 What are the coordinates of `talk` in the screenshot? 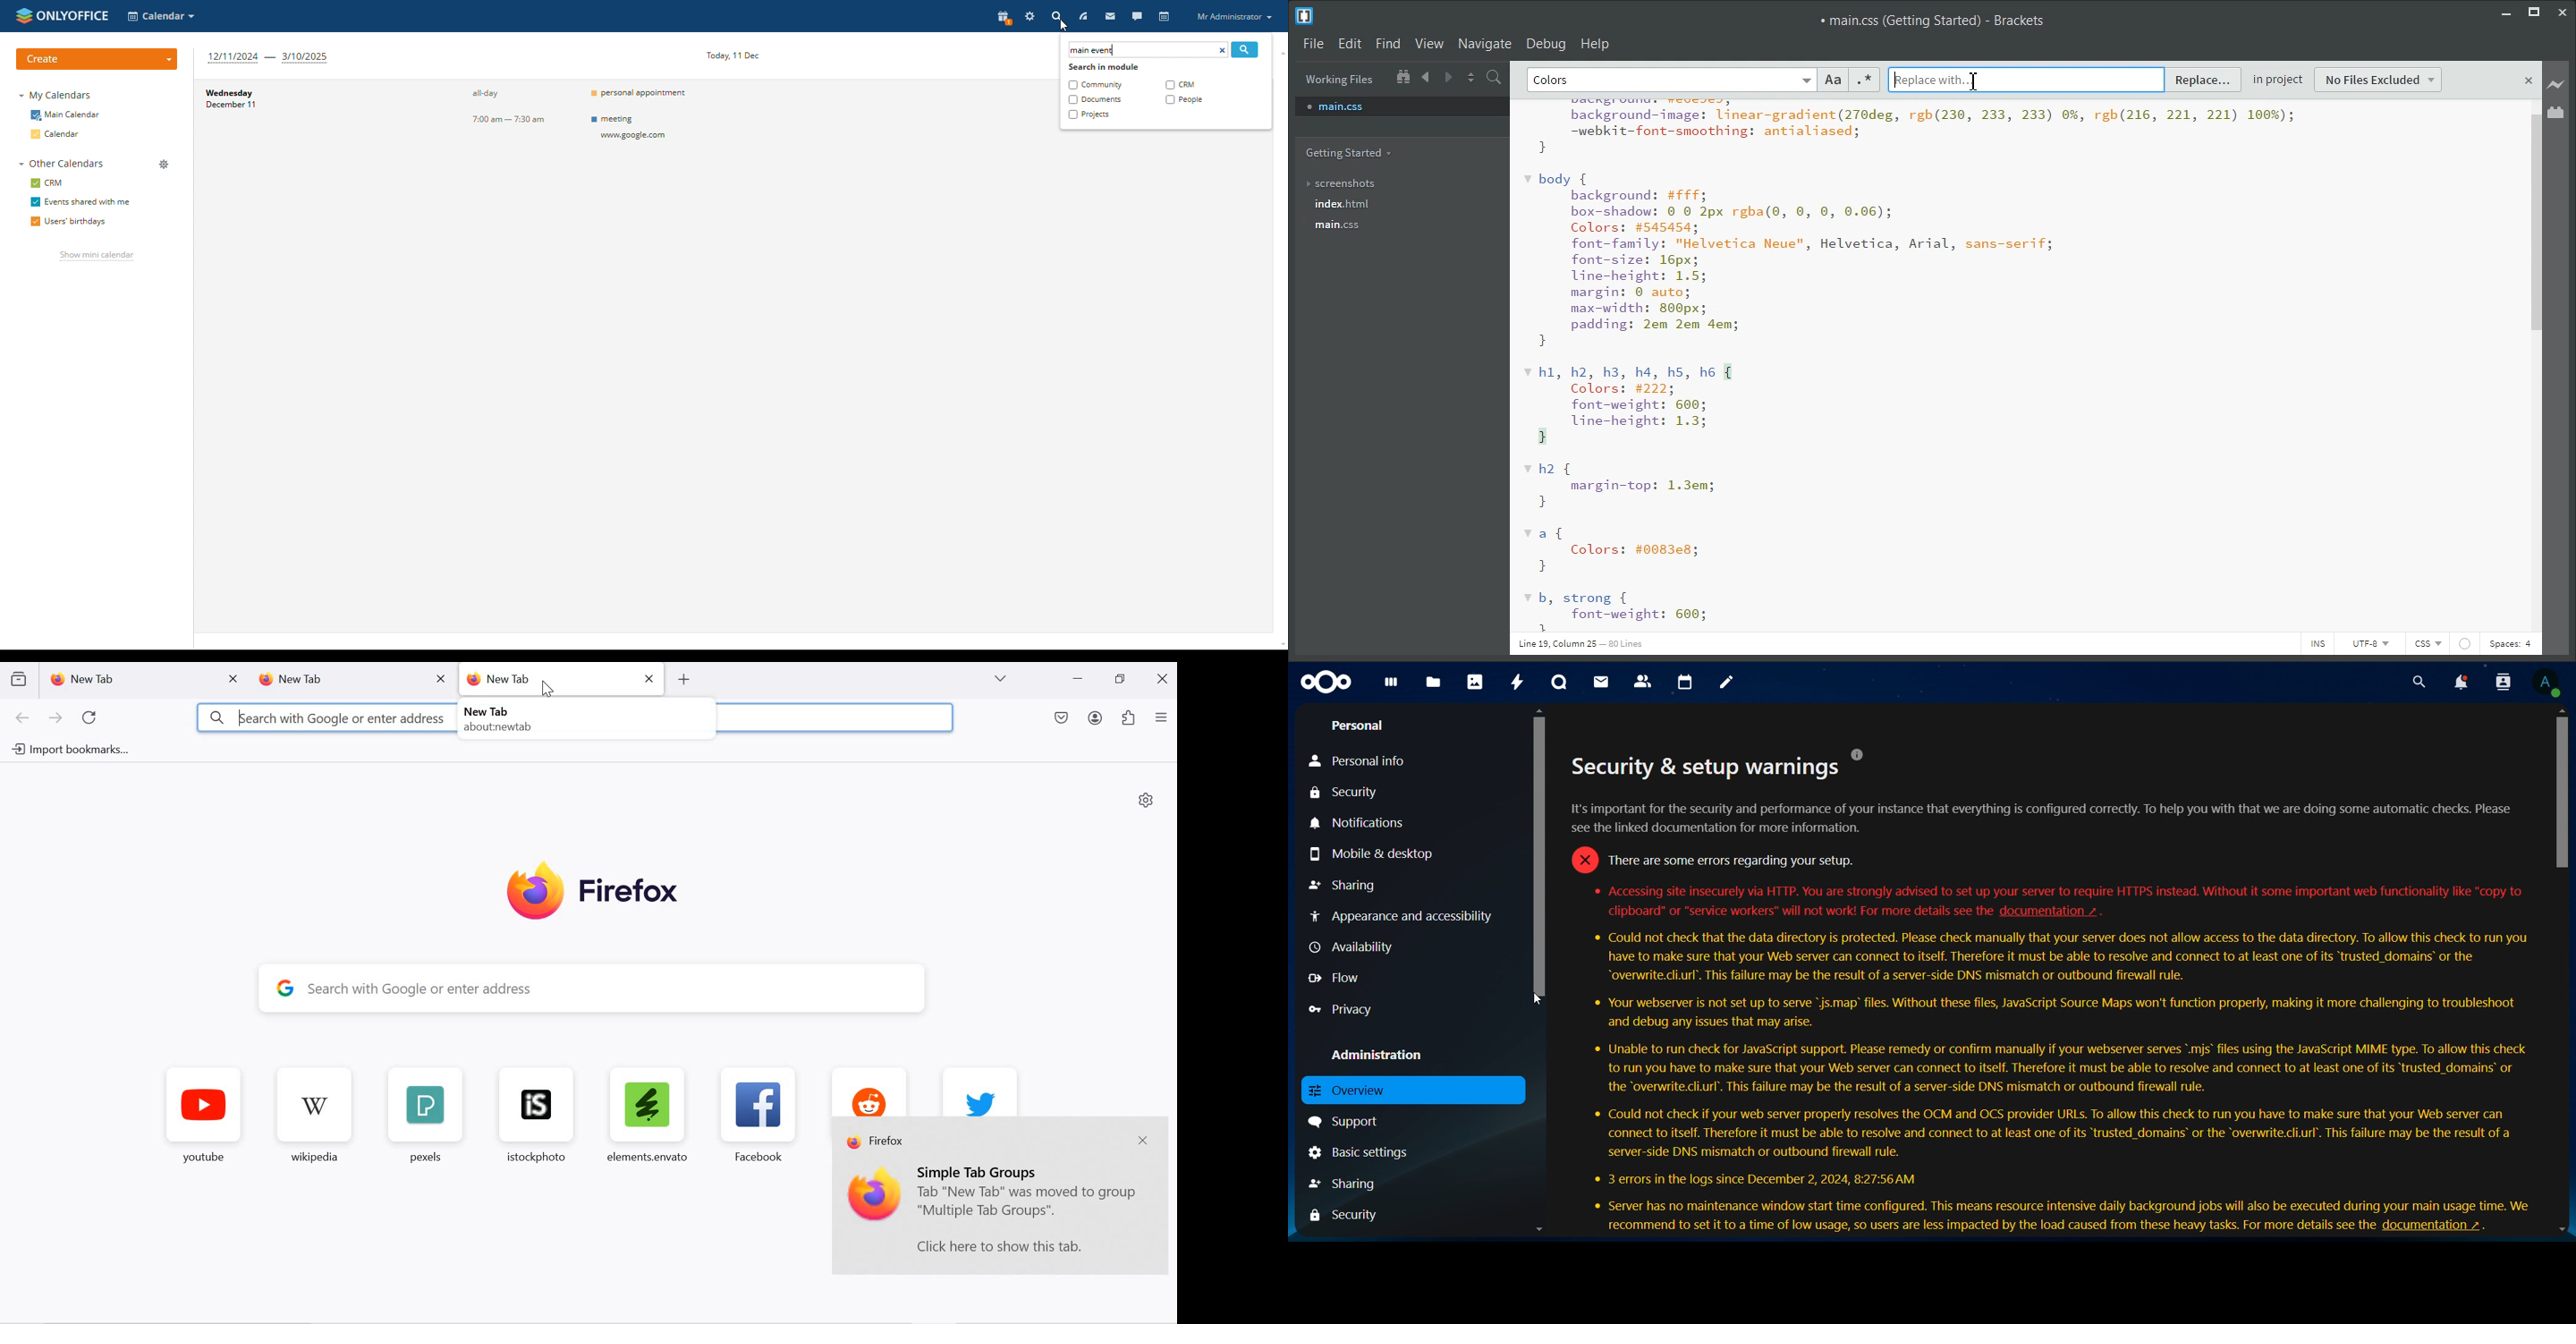 It's located at (1136, 15).